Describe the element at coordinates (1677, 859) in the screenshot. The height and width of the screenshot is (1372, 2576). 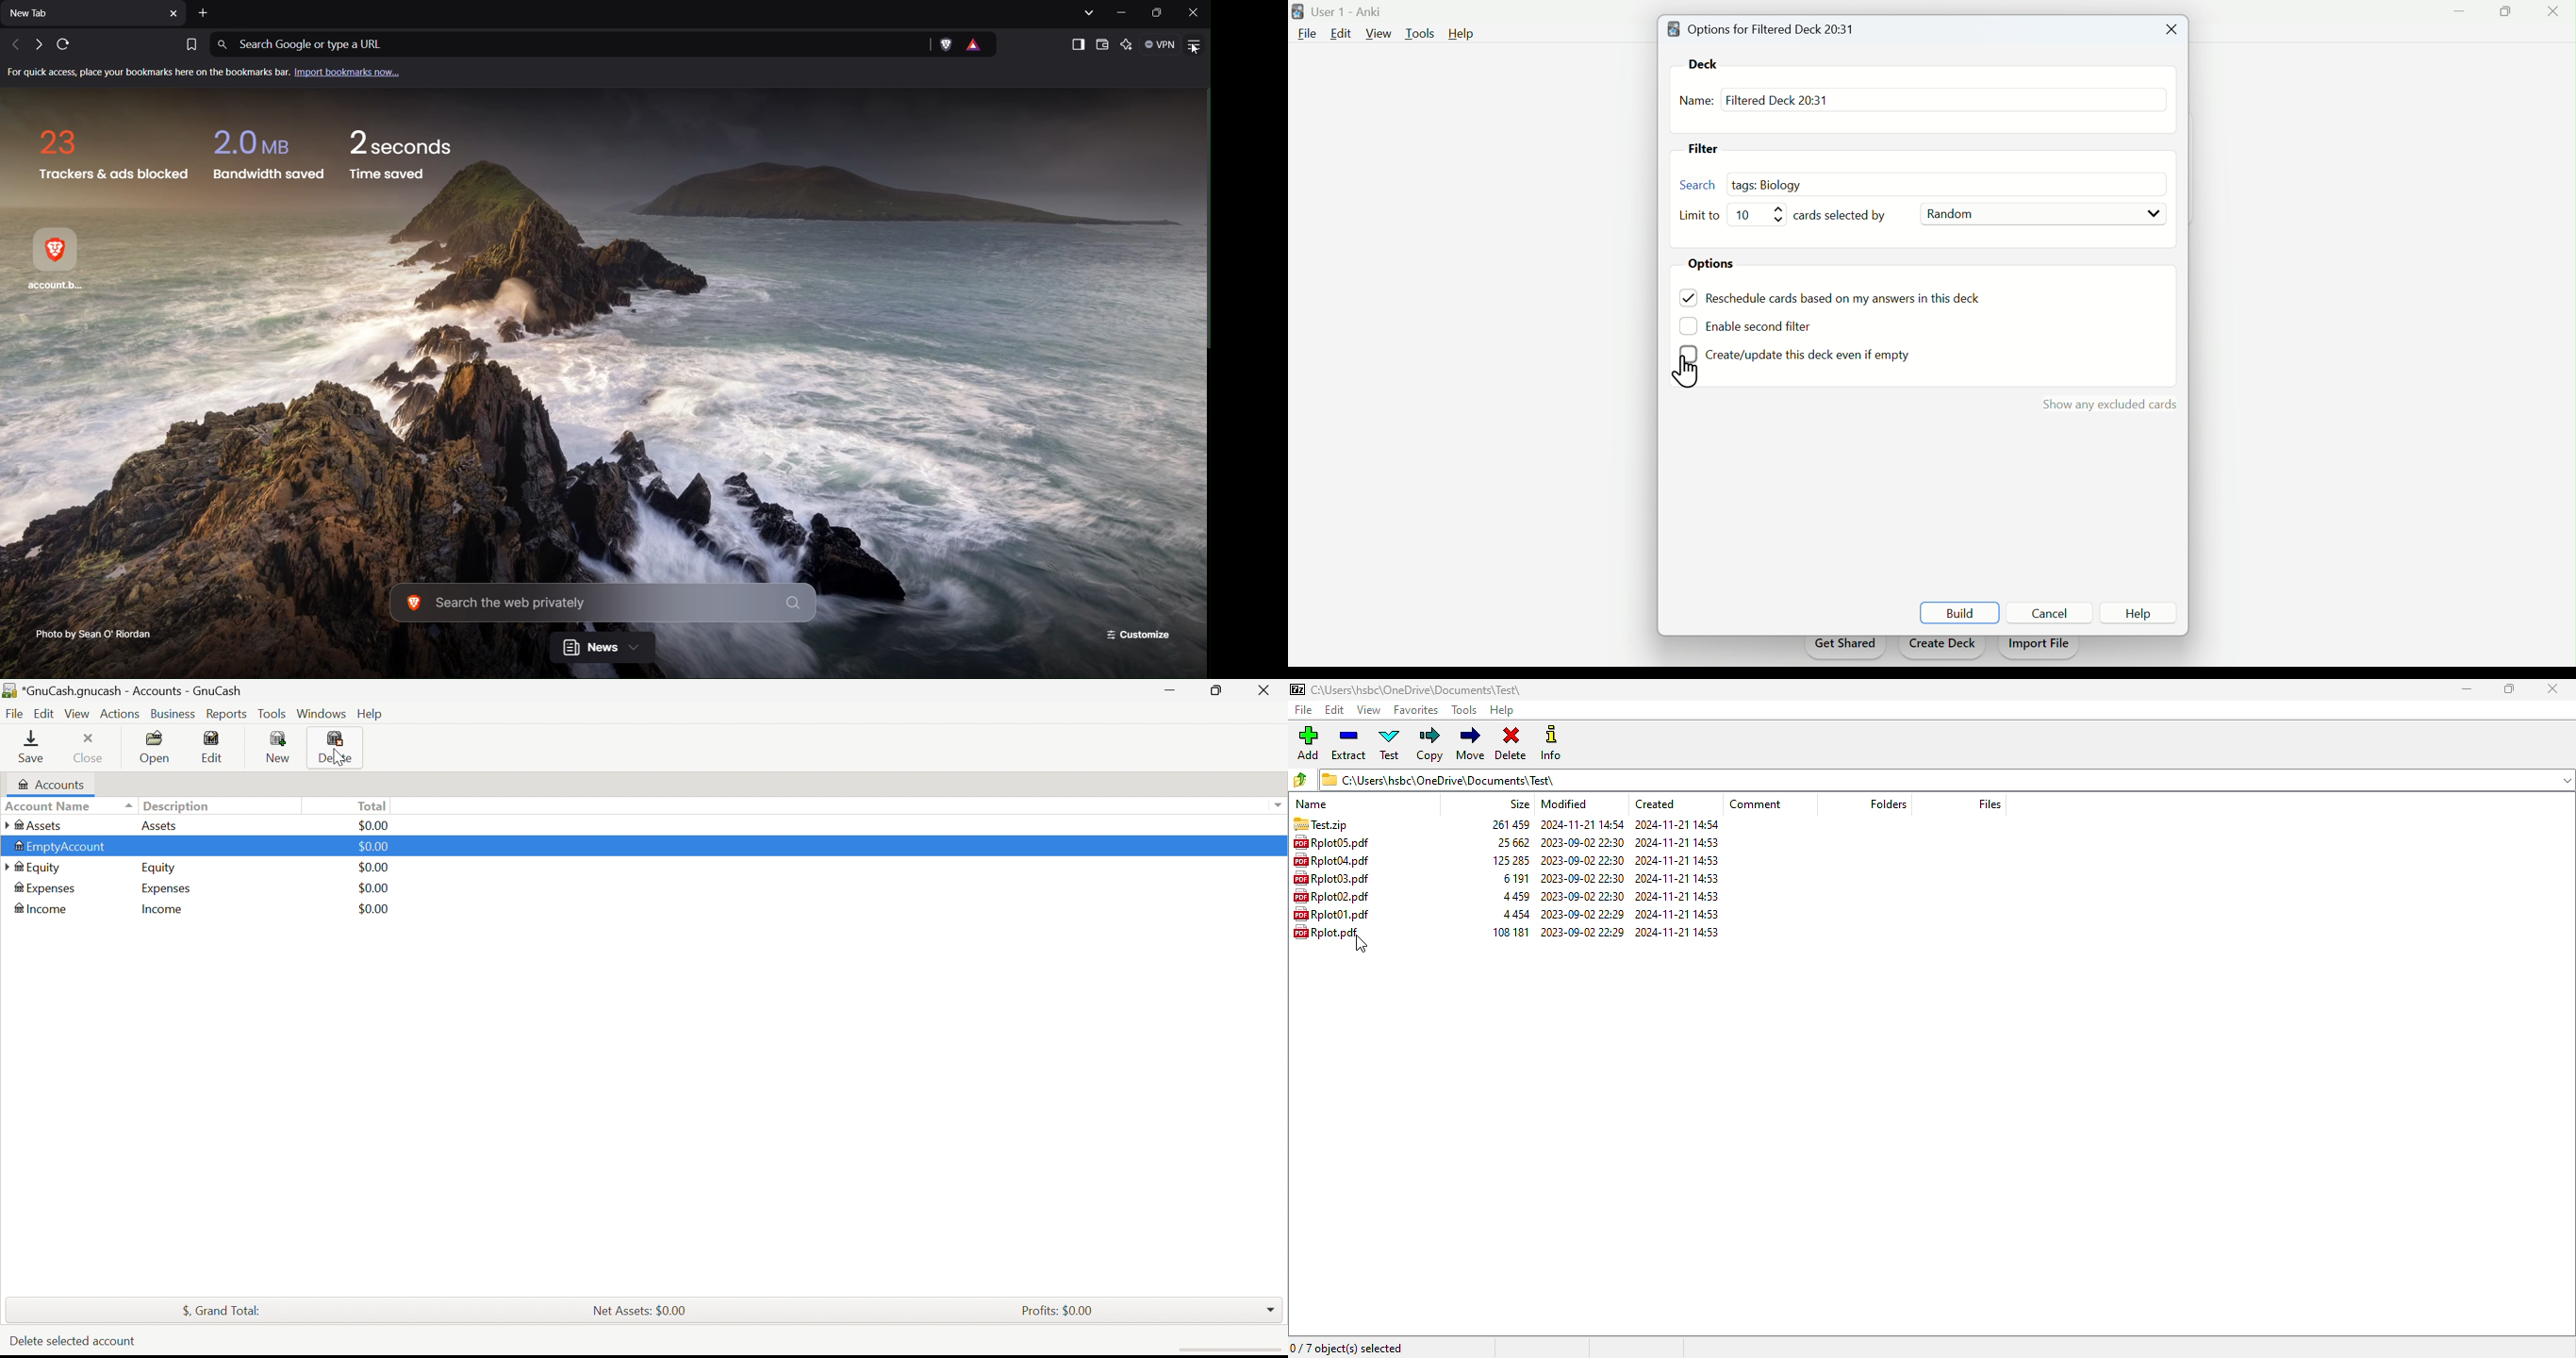
I see ` 2024-11-21 14:53` at that location.